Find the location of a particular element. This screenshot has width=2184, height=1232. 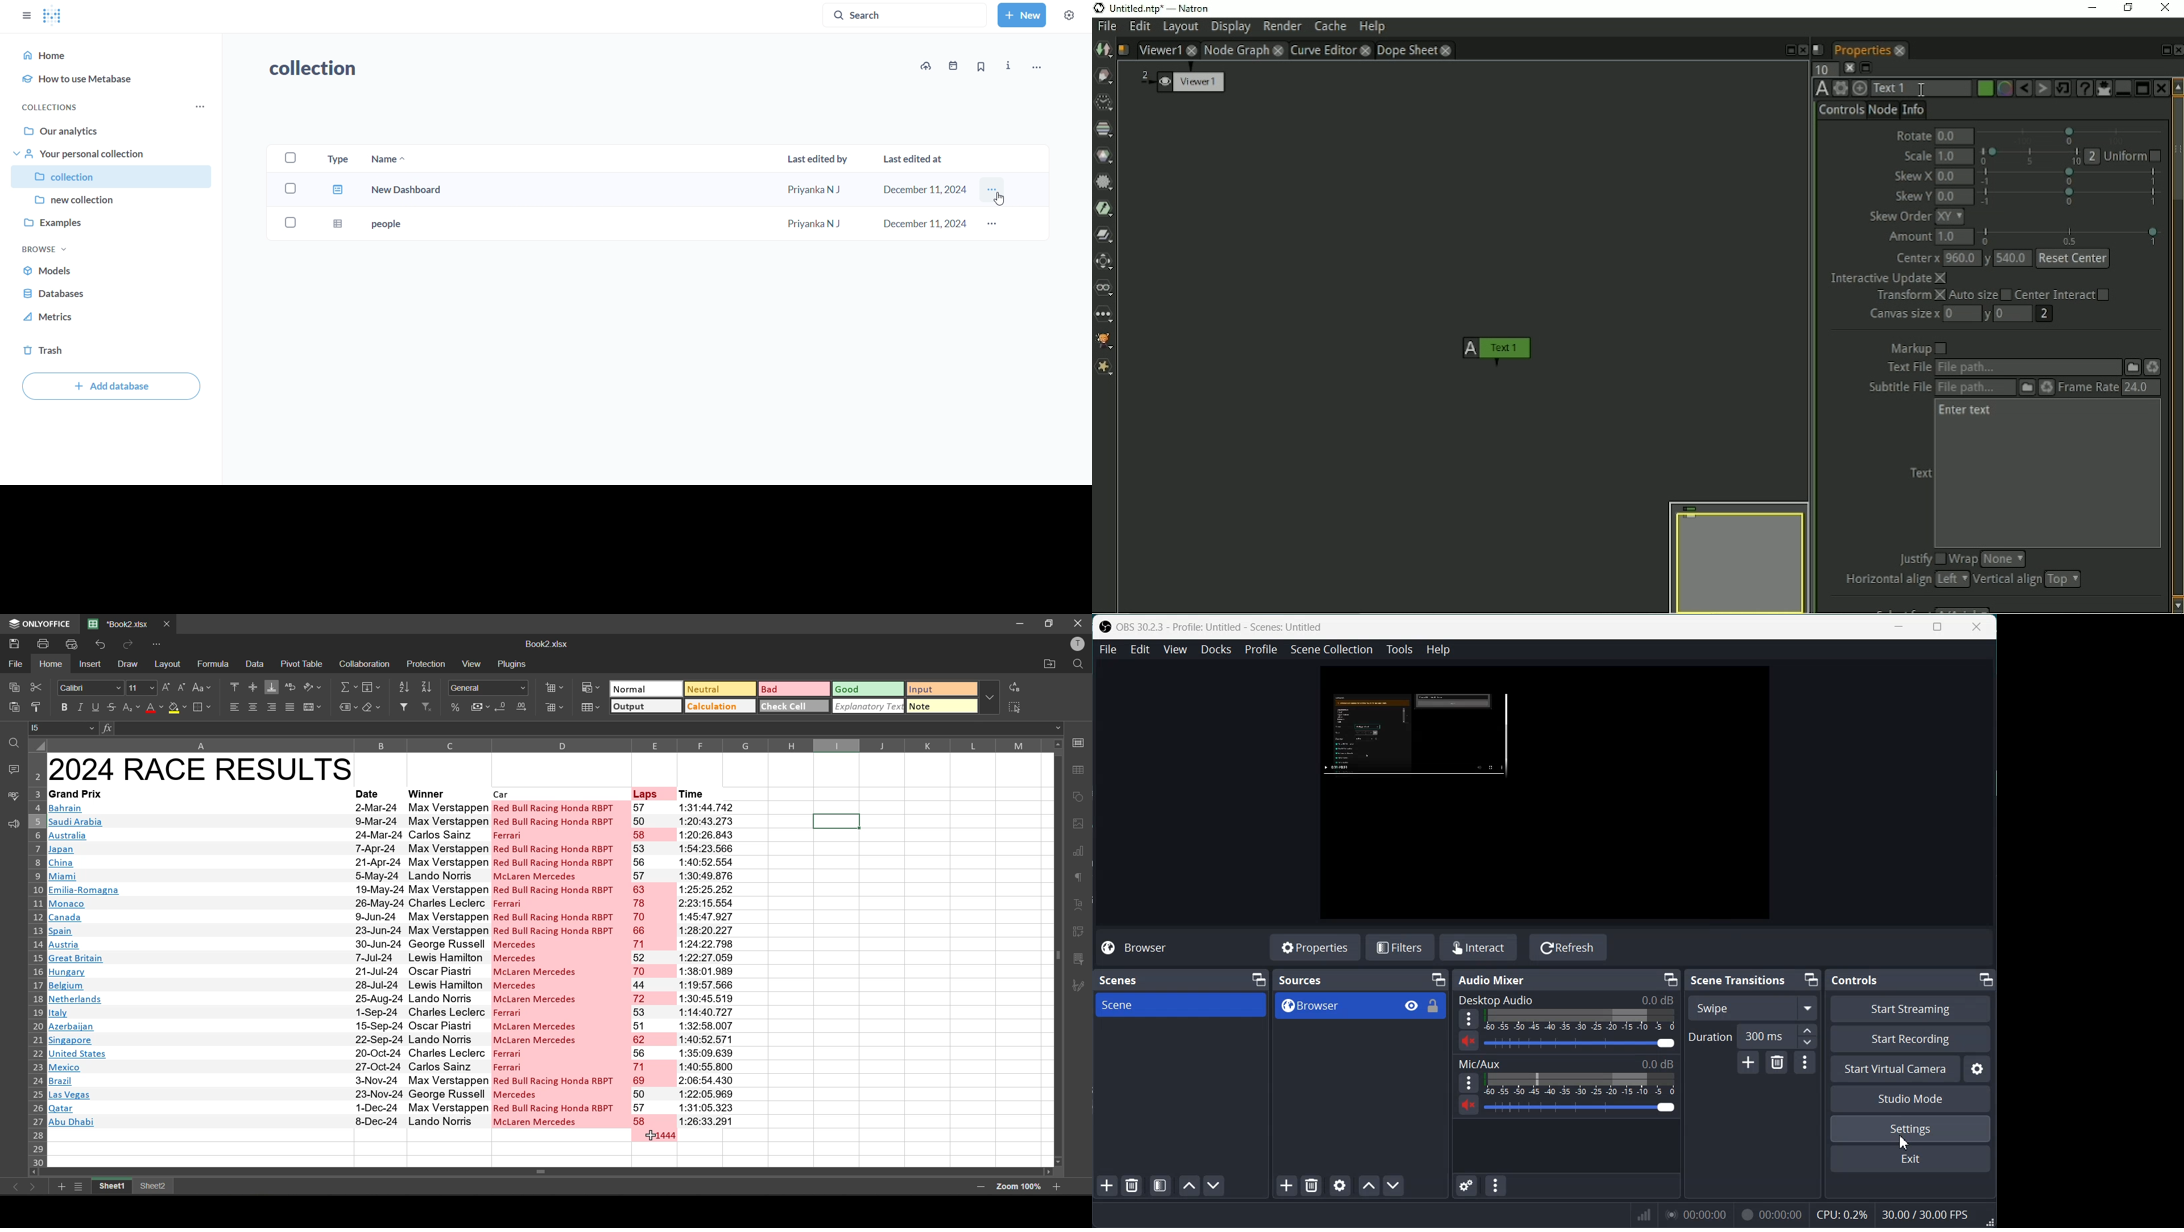

Settings is located at coordinates (1977, 1069).